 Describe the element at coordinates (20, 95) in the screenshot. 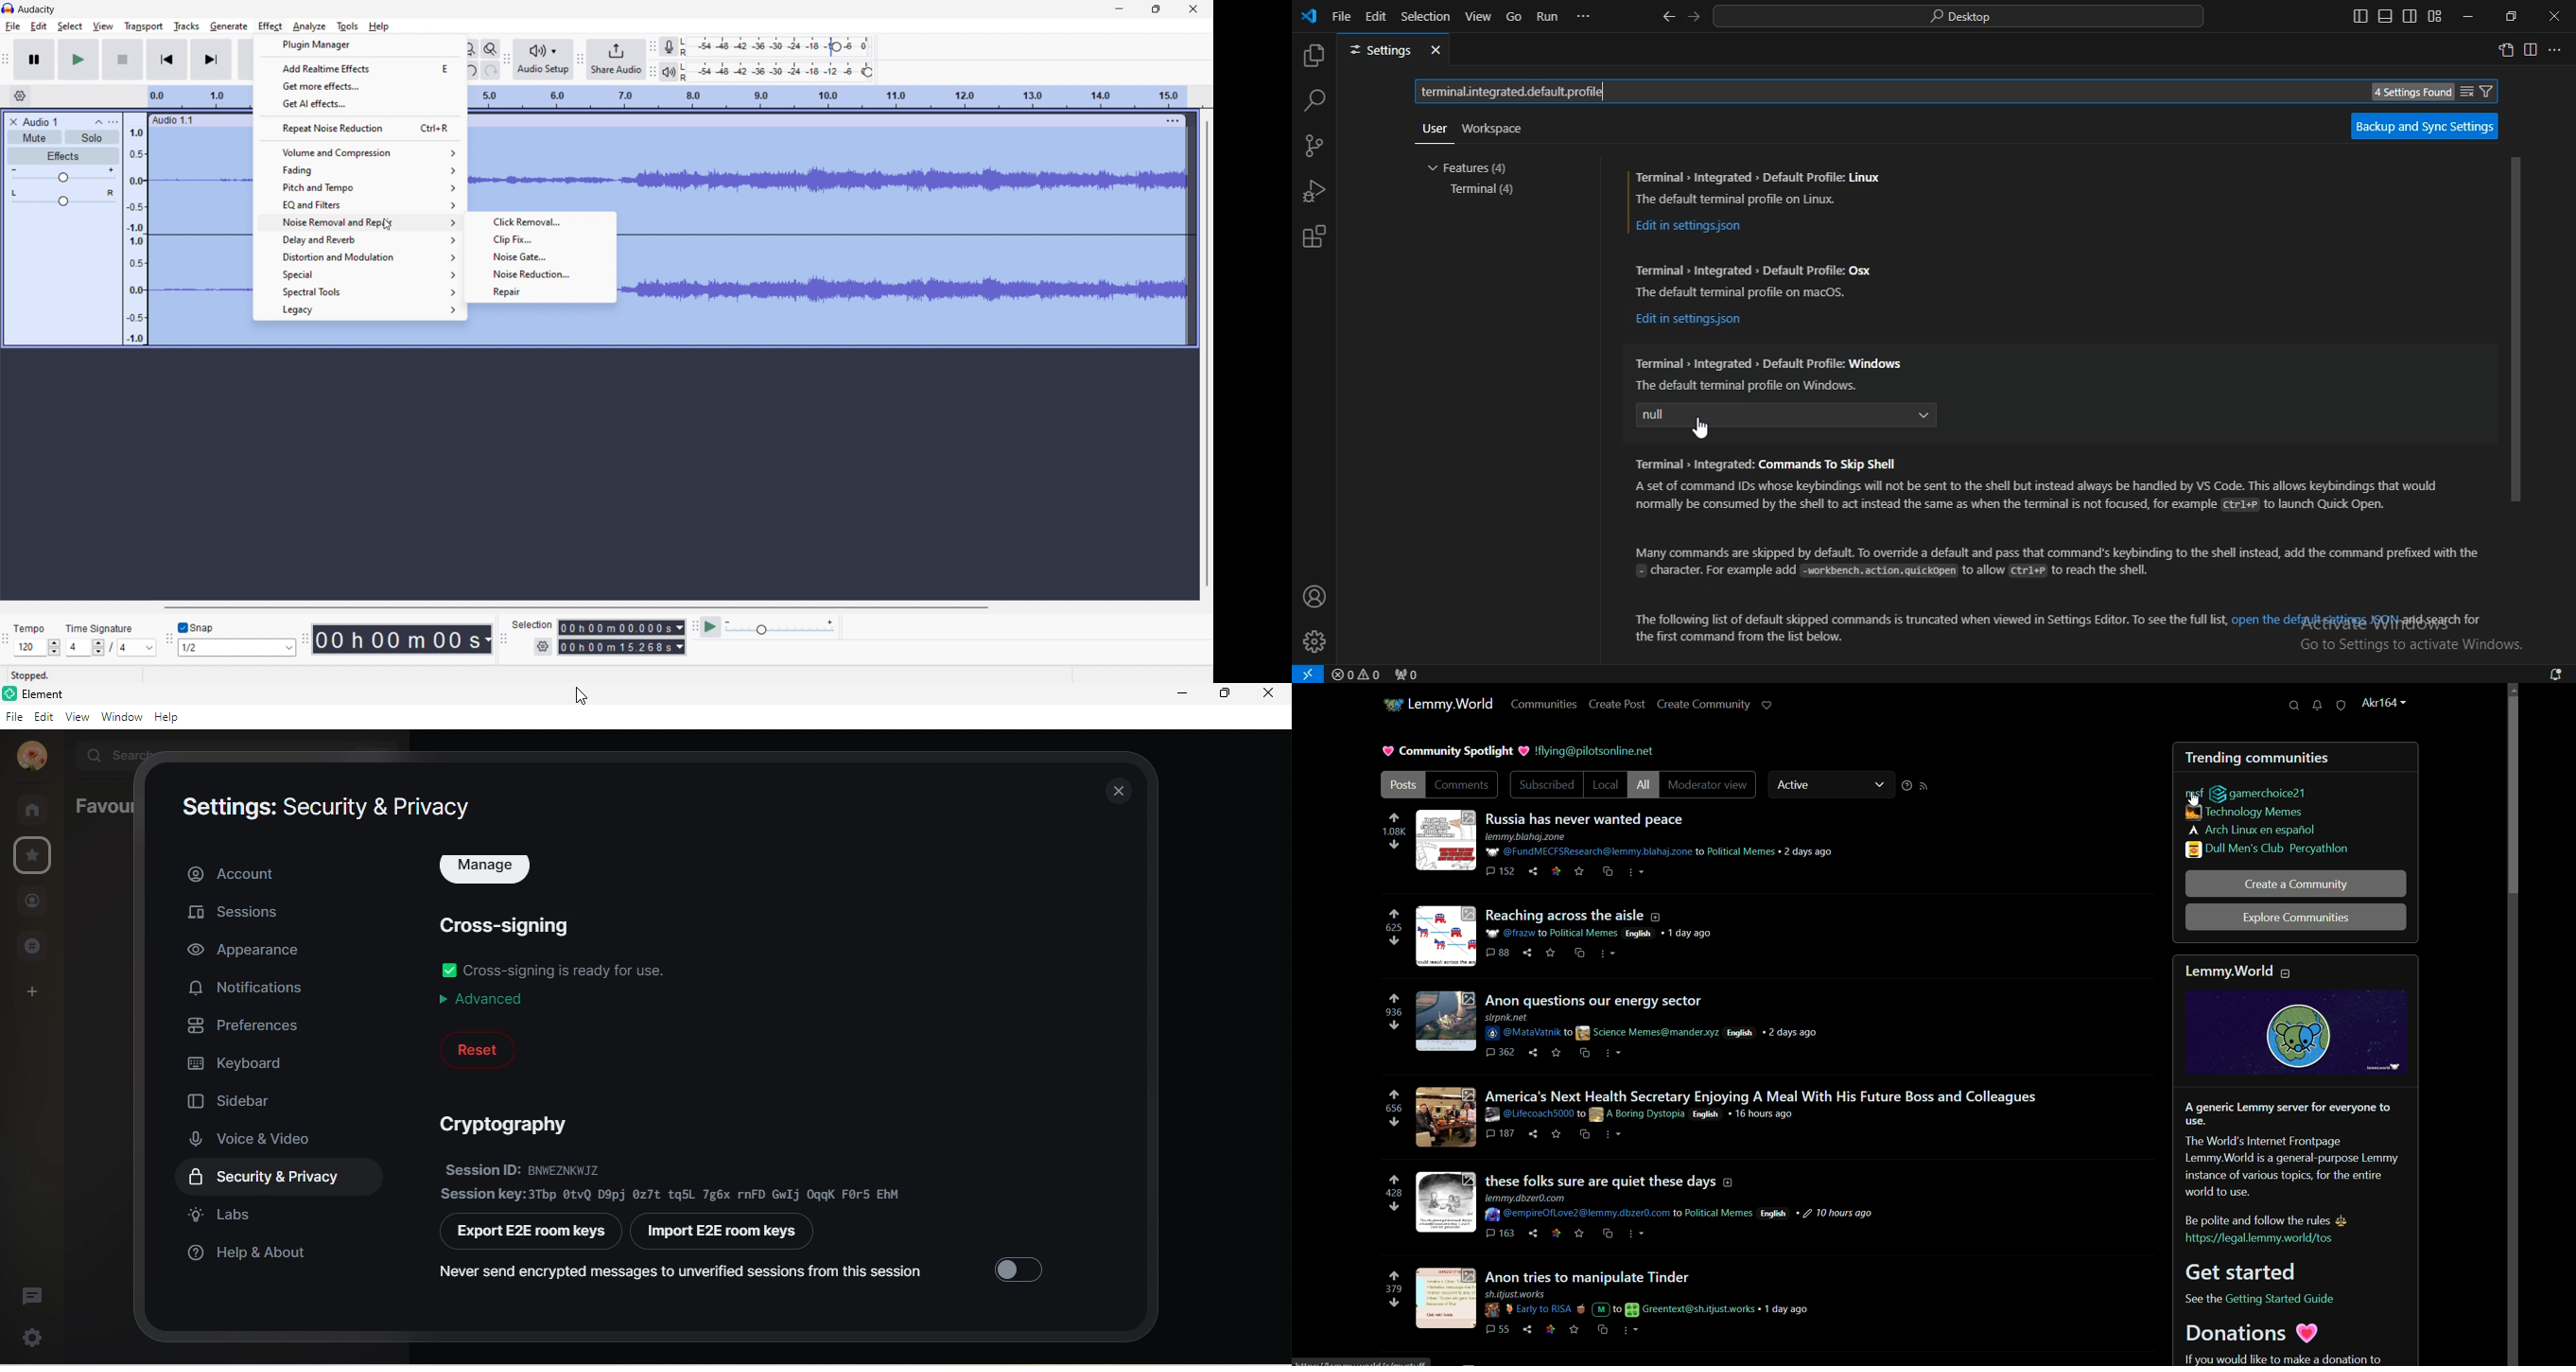

I see `timeline settings` at that location.